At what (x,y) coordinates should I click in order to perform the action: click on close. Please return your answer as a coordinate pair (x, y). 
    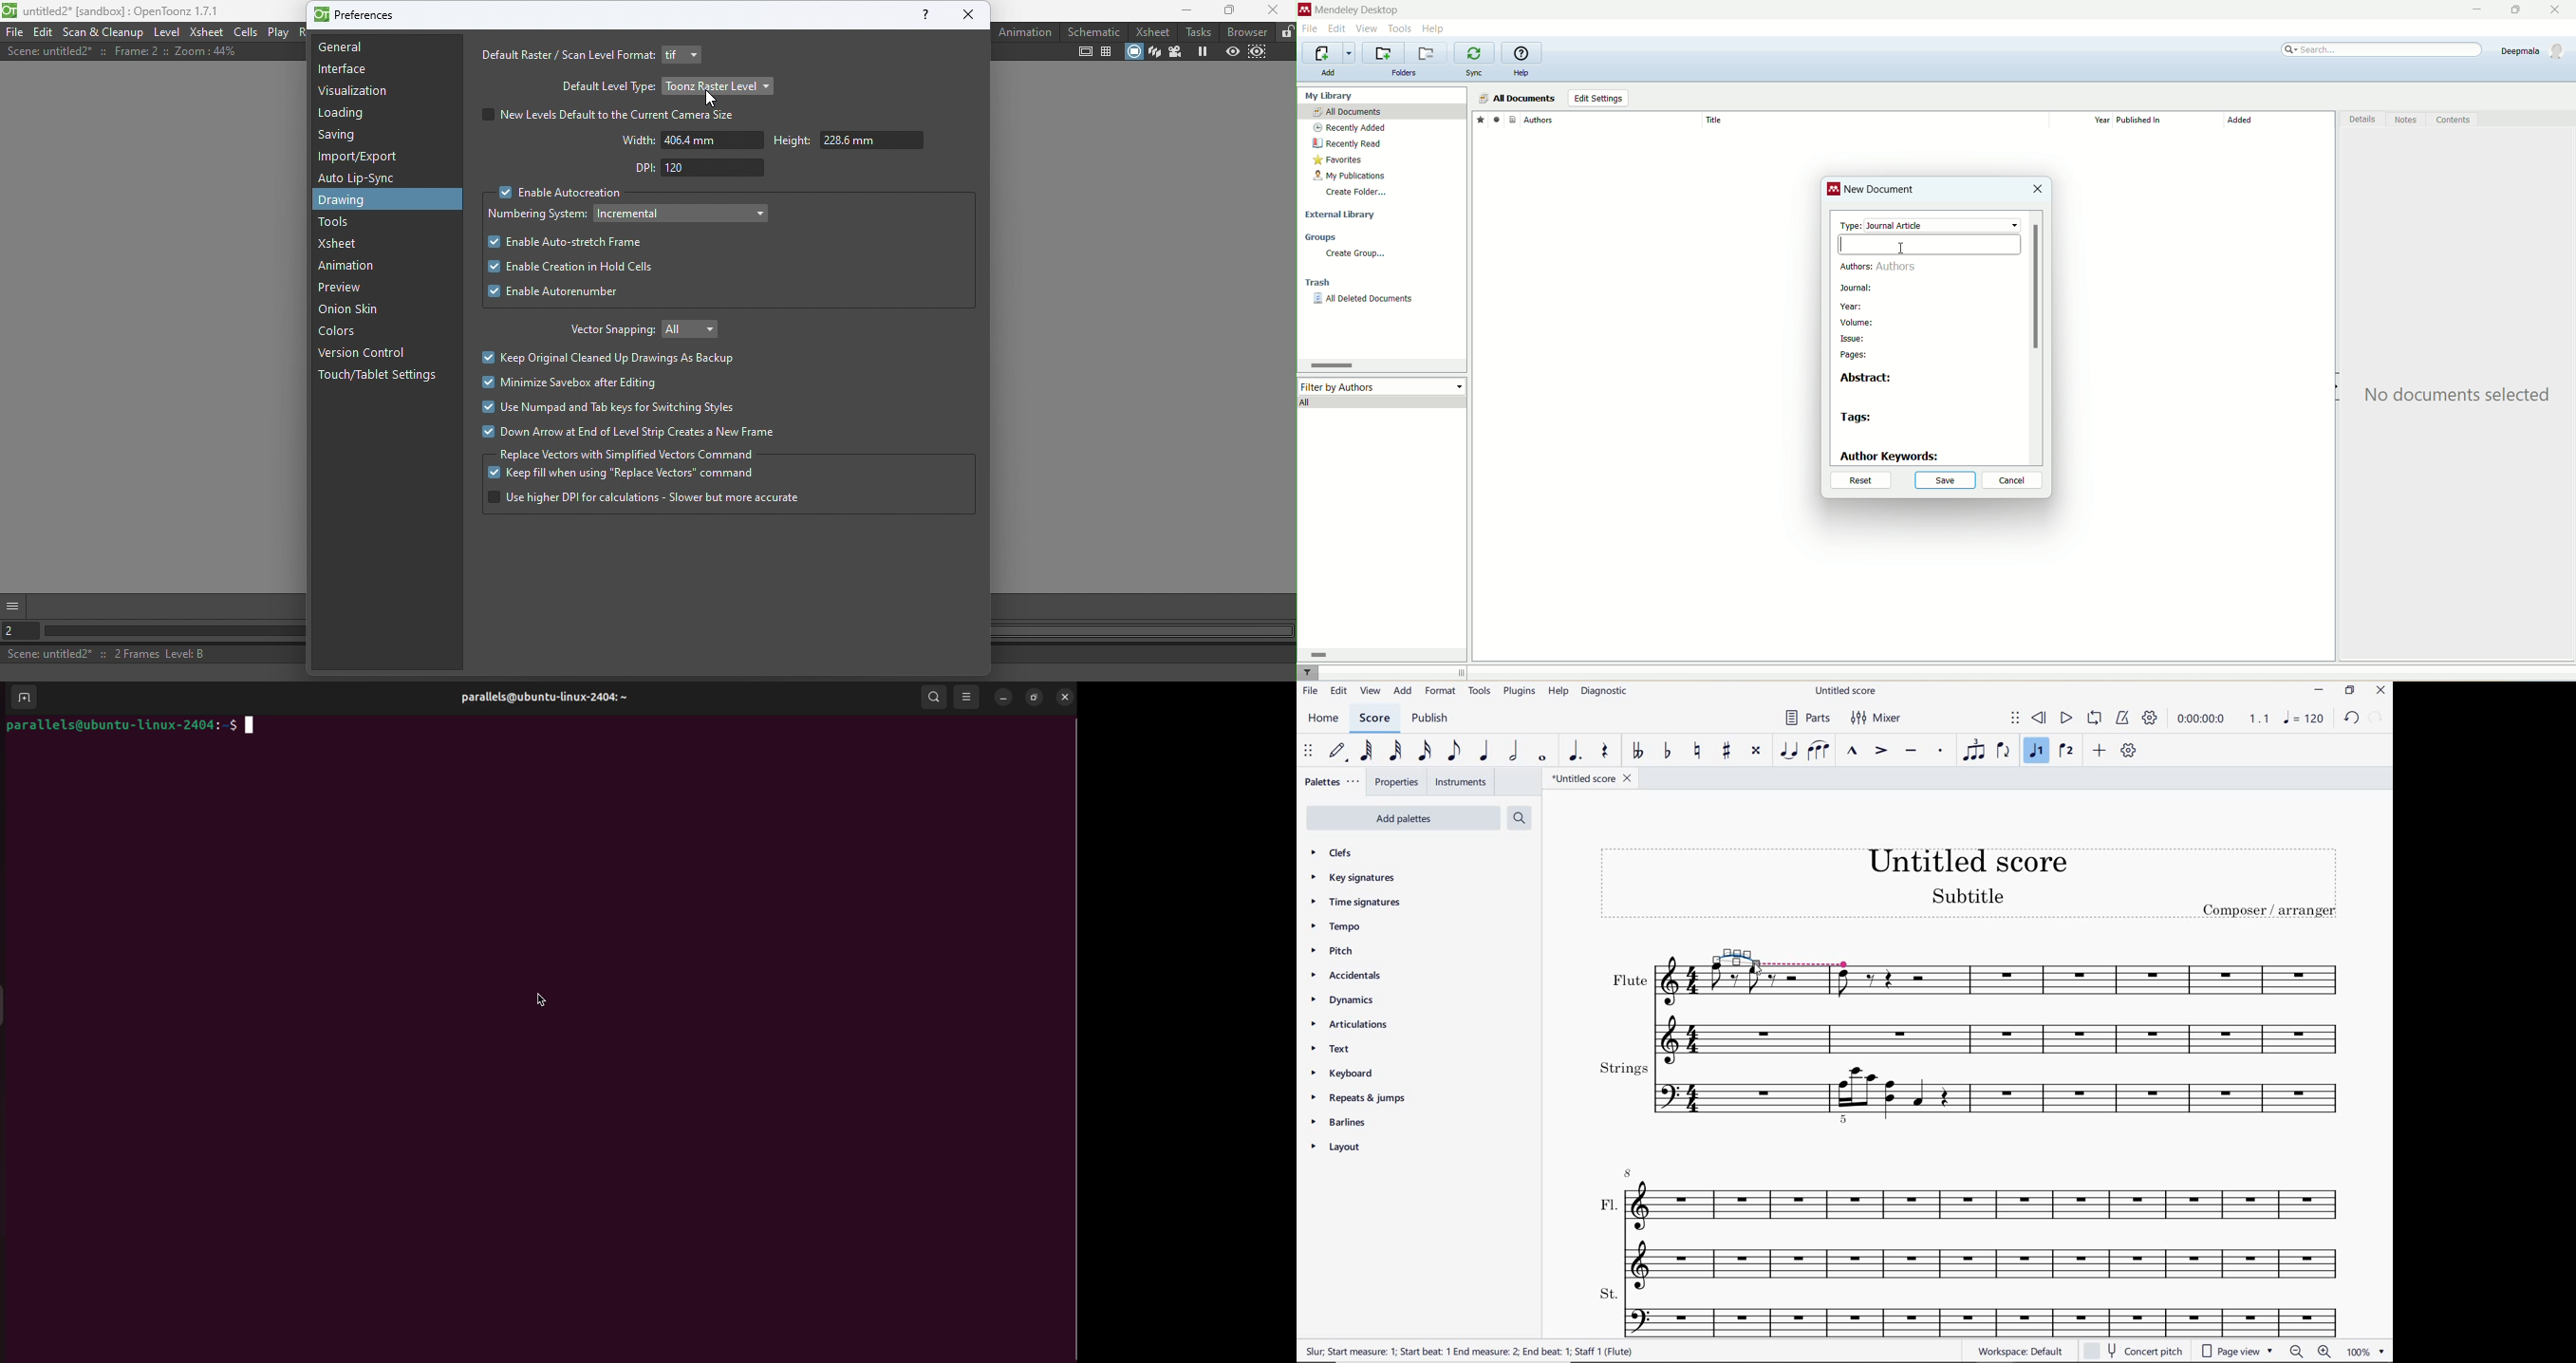
    Looking at the image, I should click on (2037, 190).